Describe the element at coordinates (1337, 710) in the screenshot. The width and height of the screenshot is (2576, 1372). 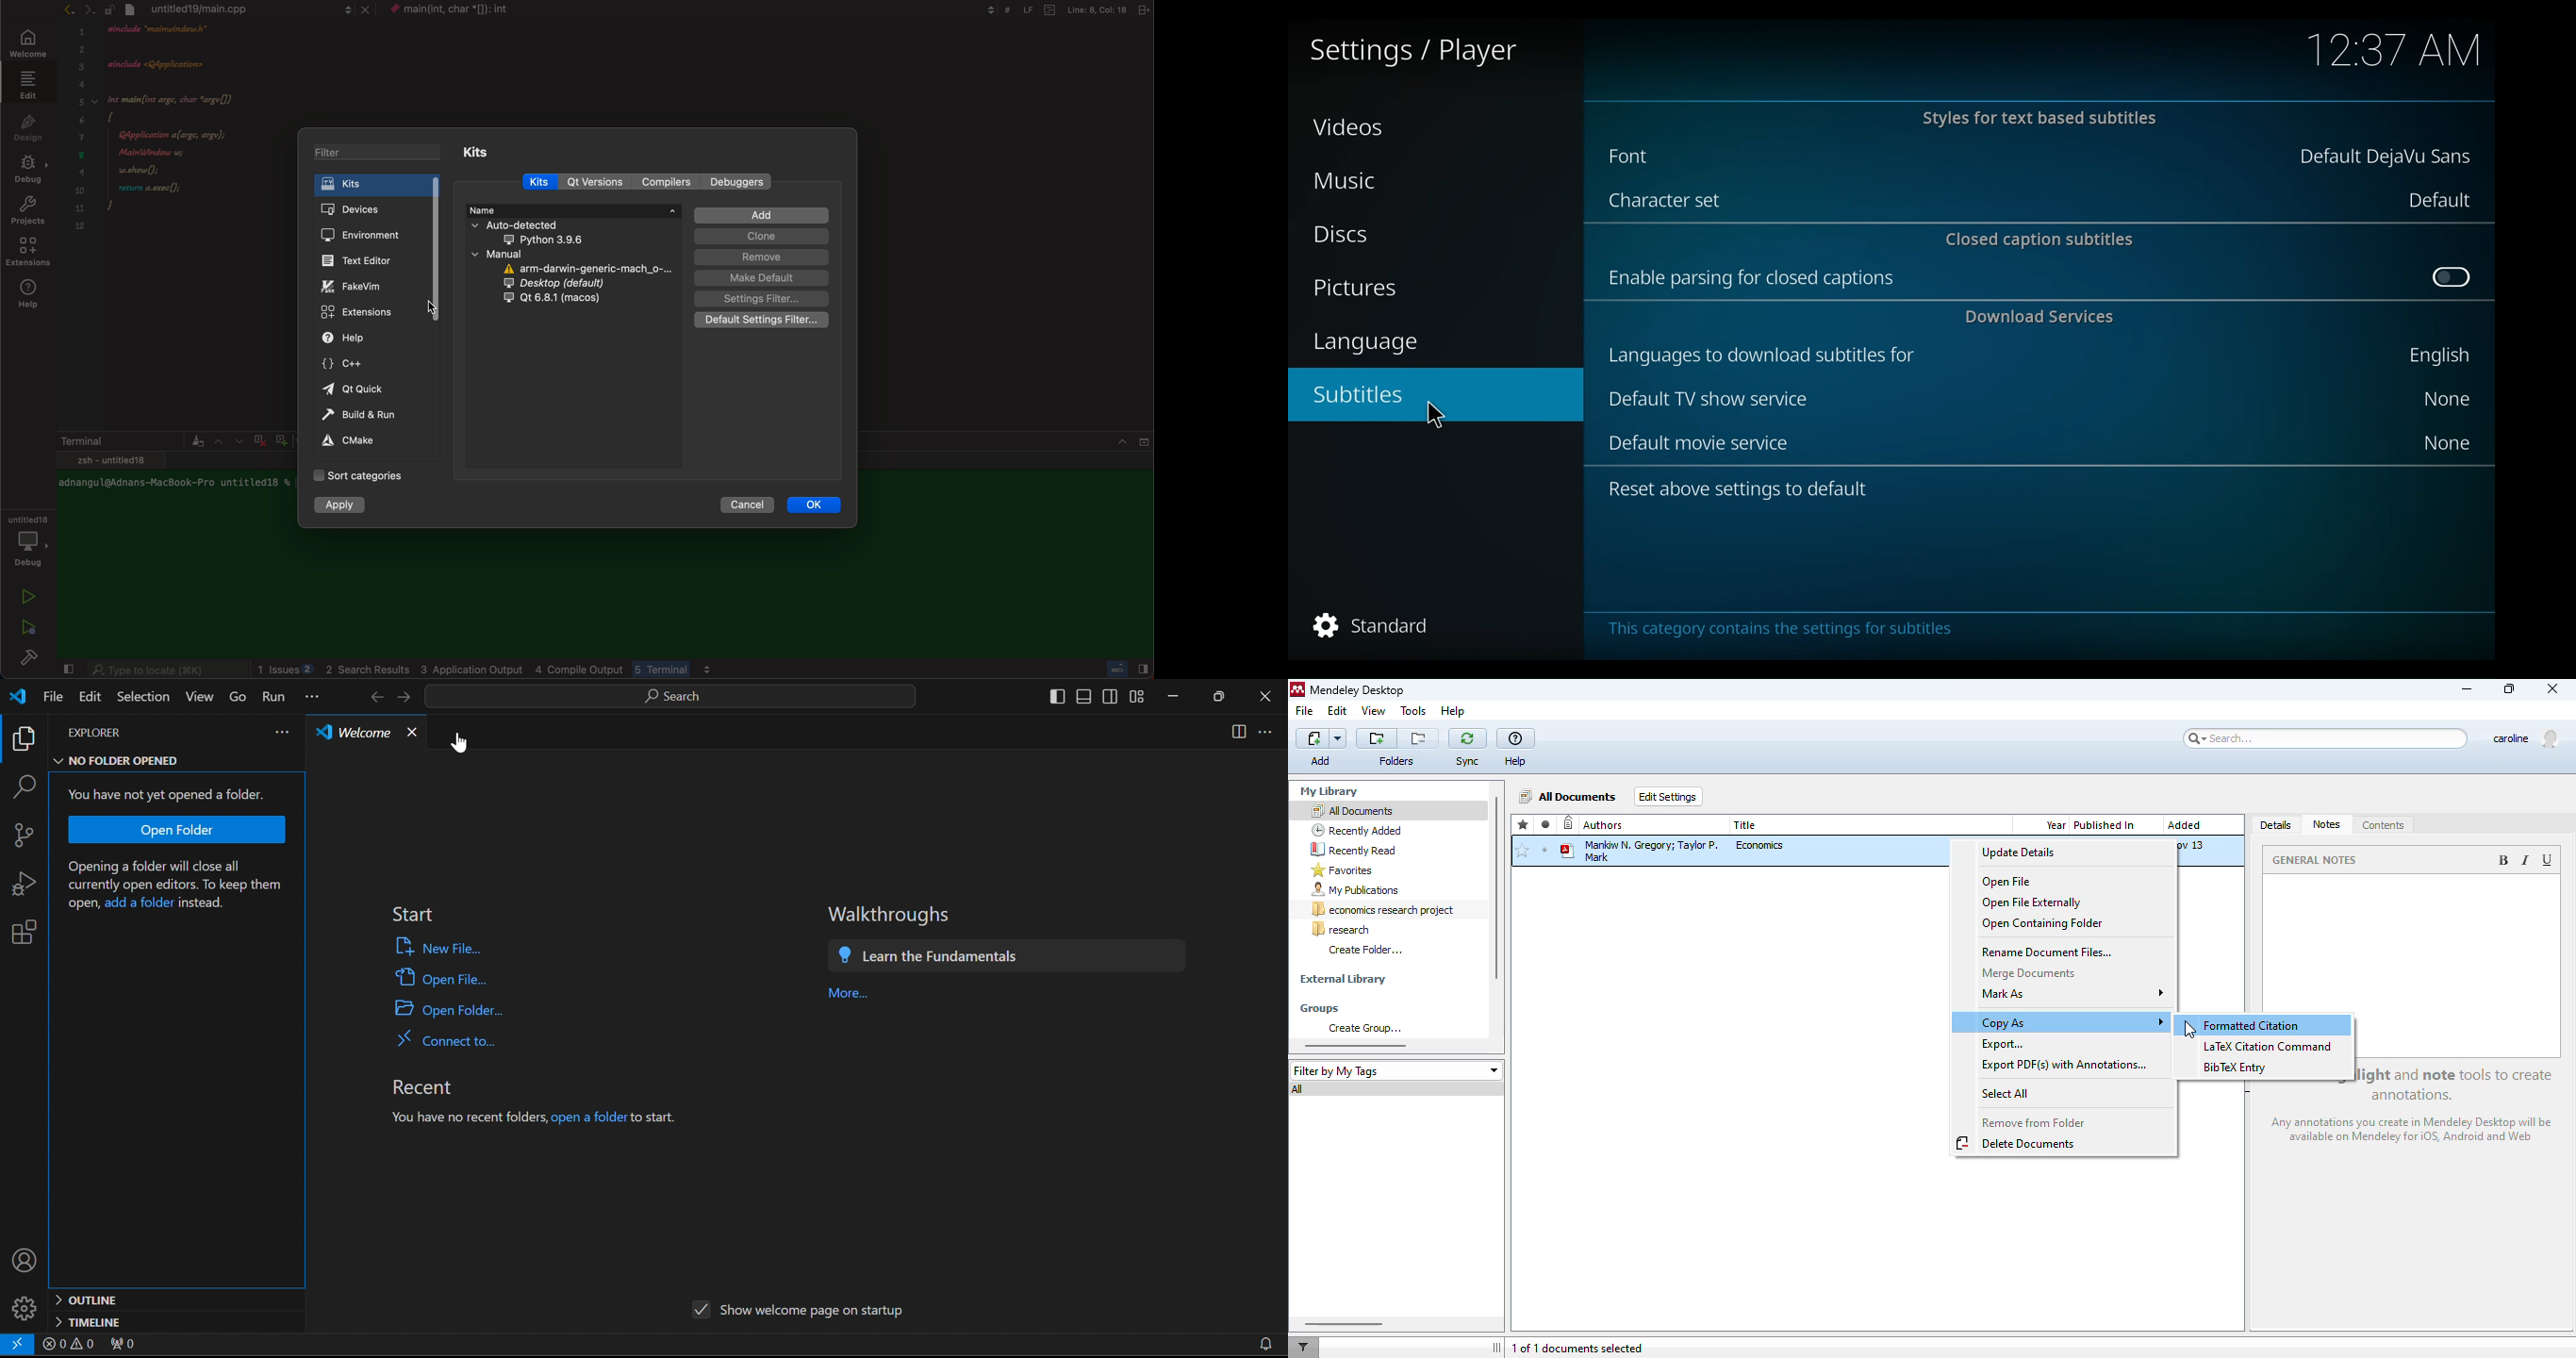
I see `edit` at that location.